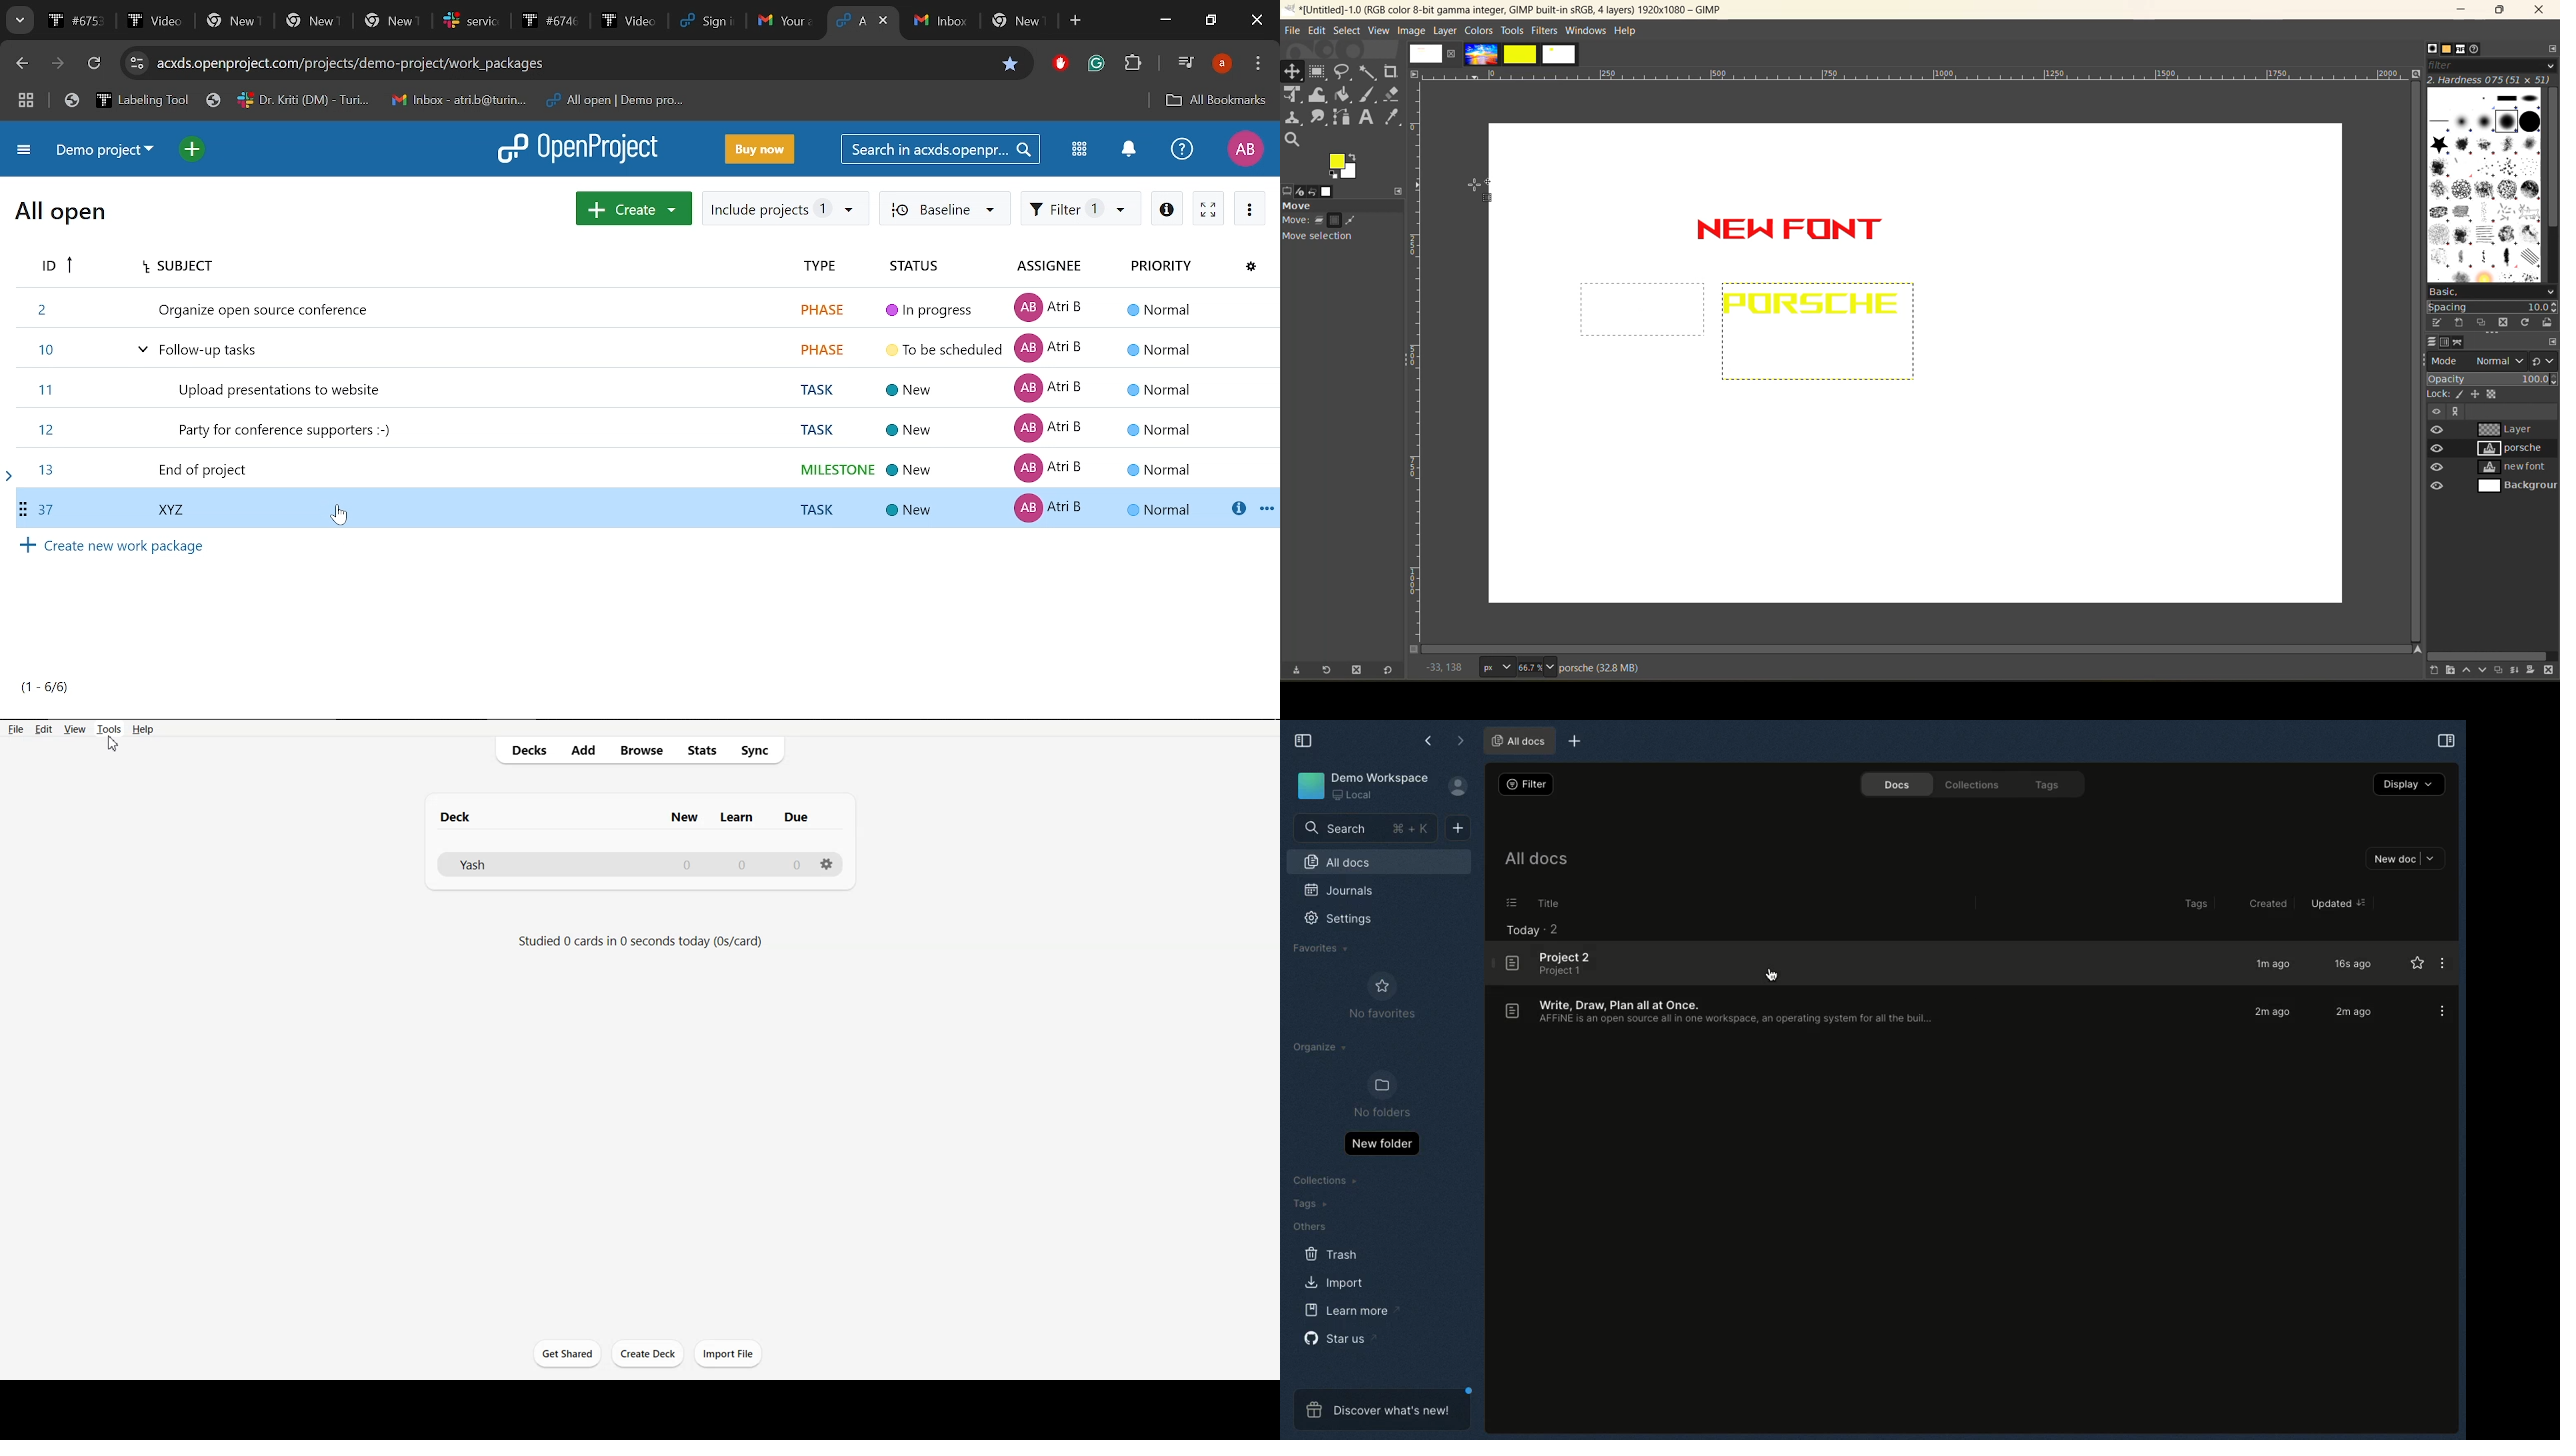  Describe the element at coordinates (1392, 93) in the screenshot. I see `erase` at that location.